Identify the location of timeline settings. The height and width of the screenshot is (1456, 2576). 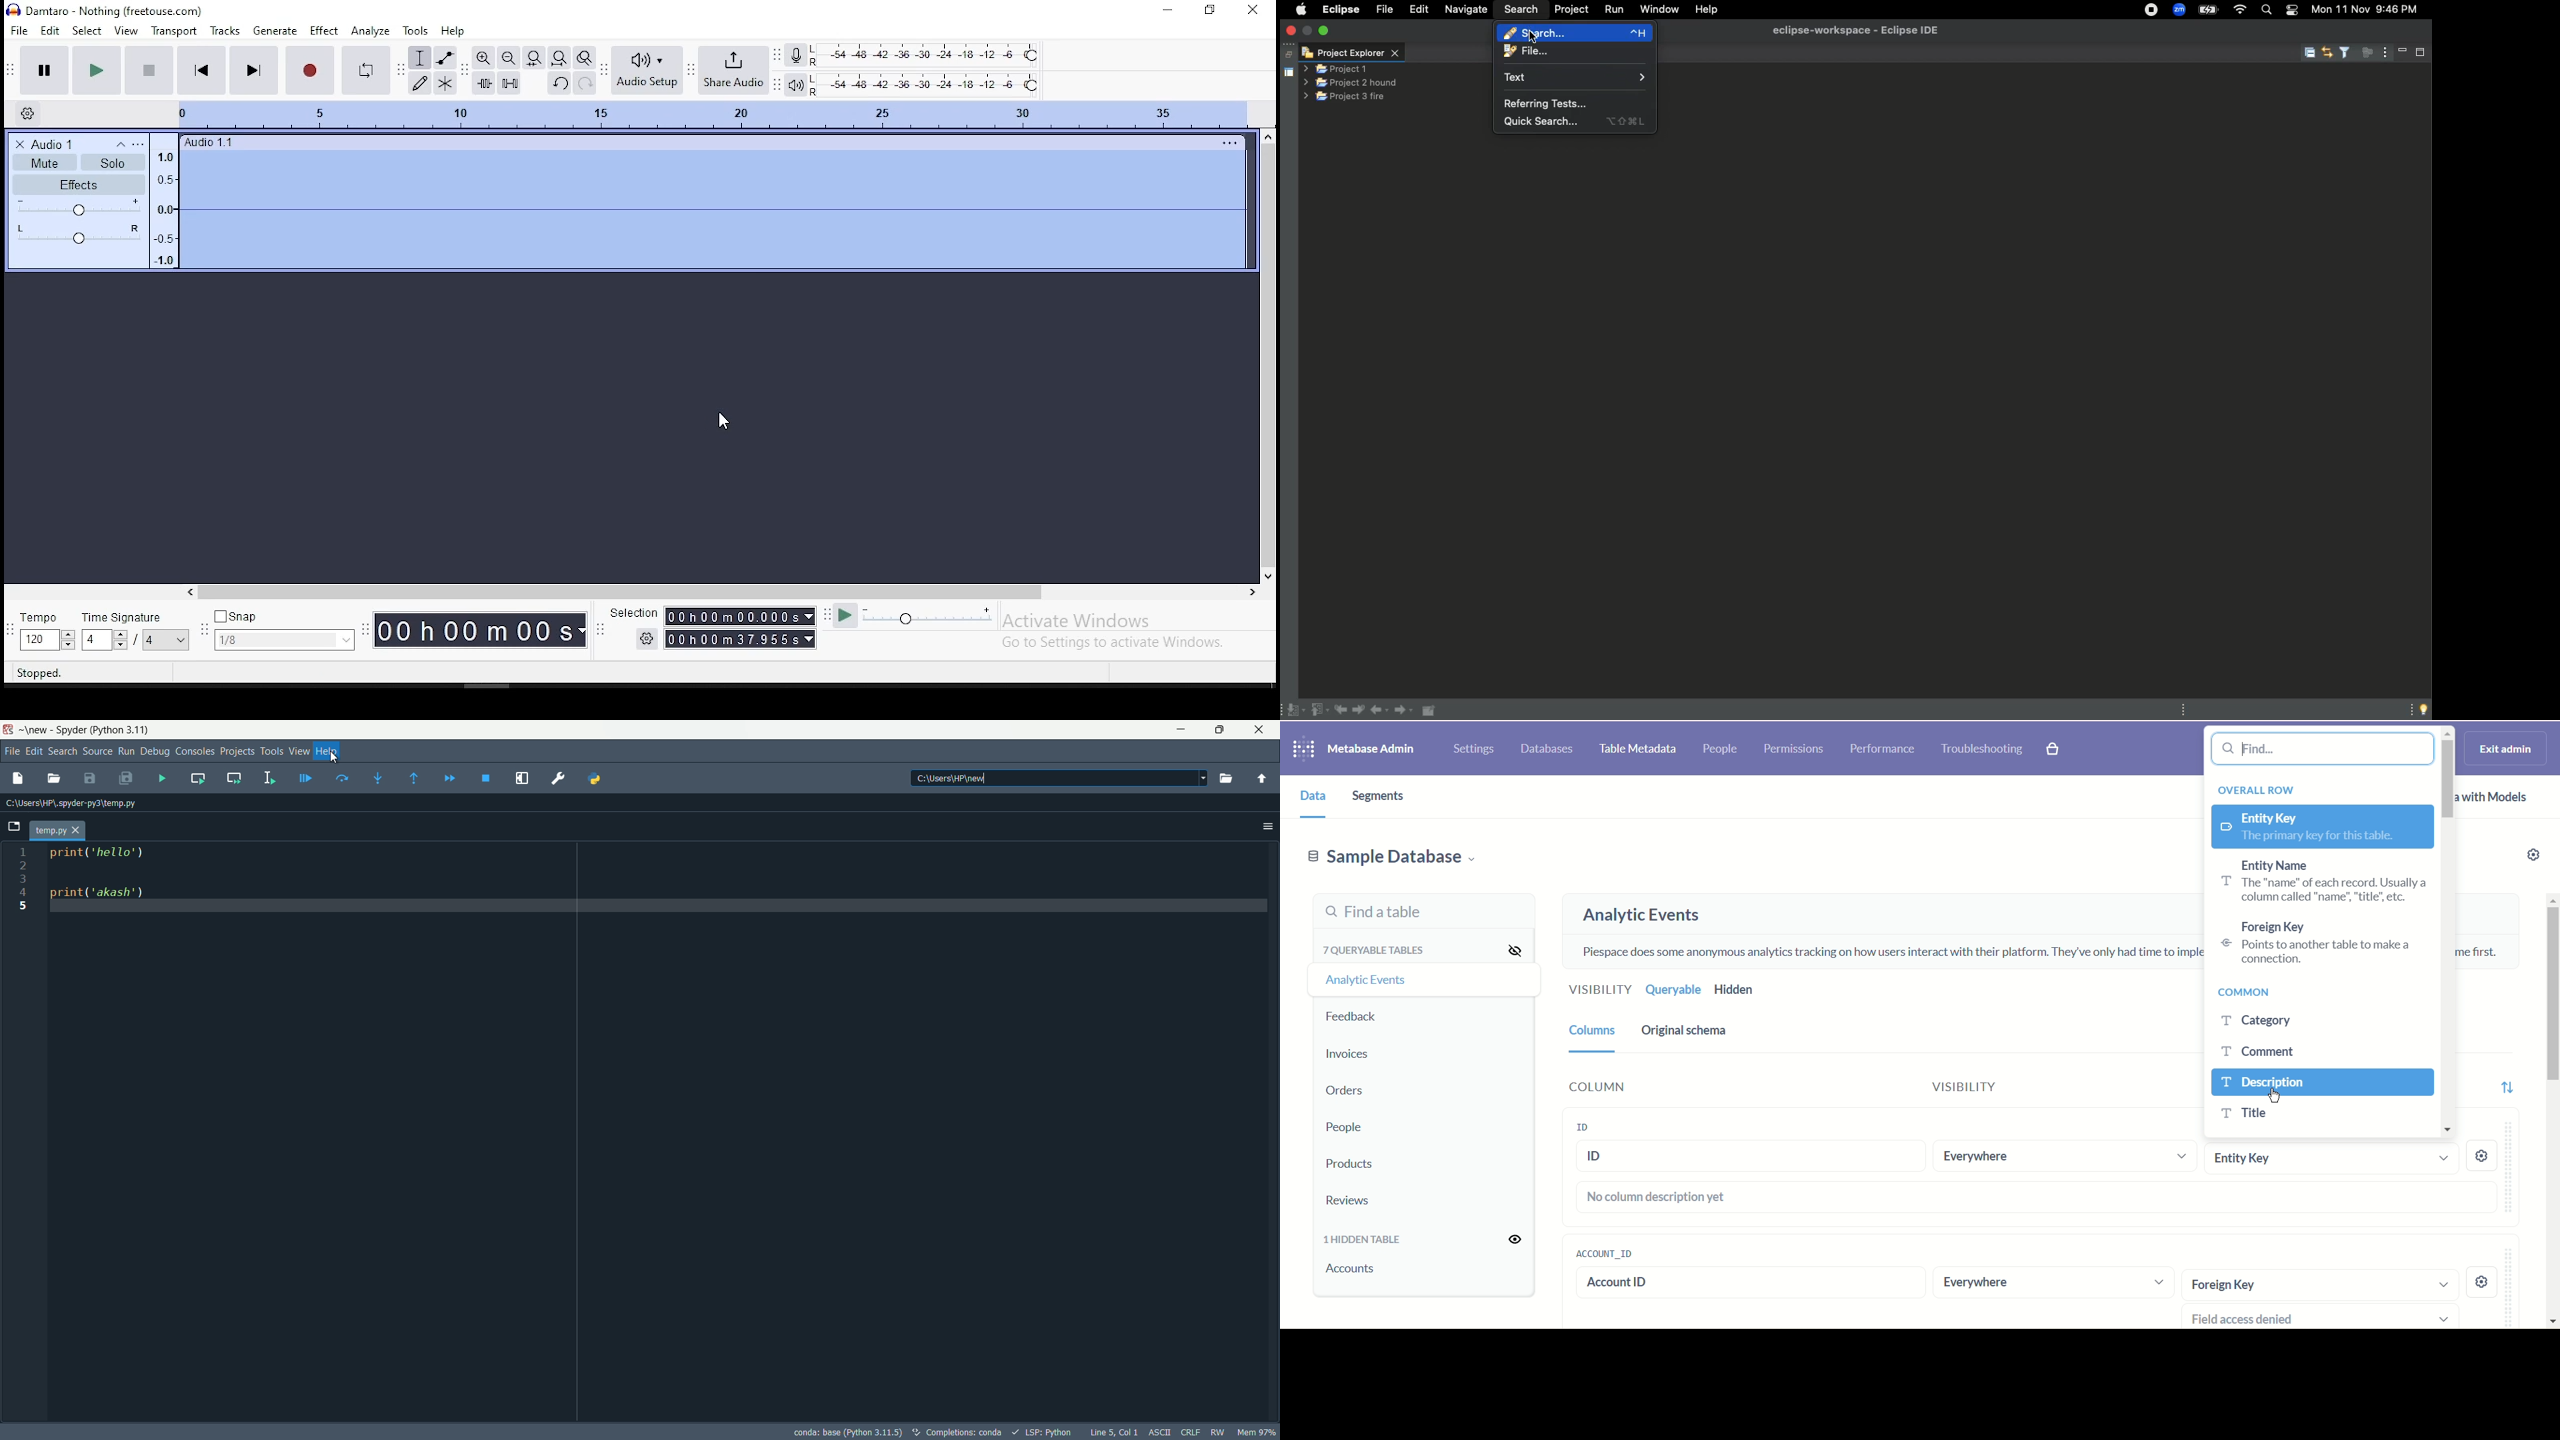
(31, 114).